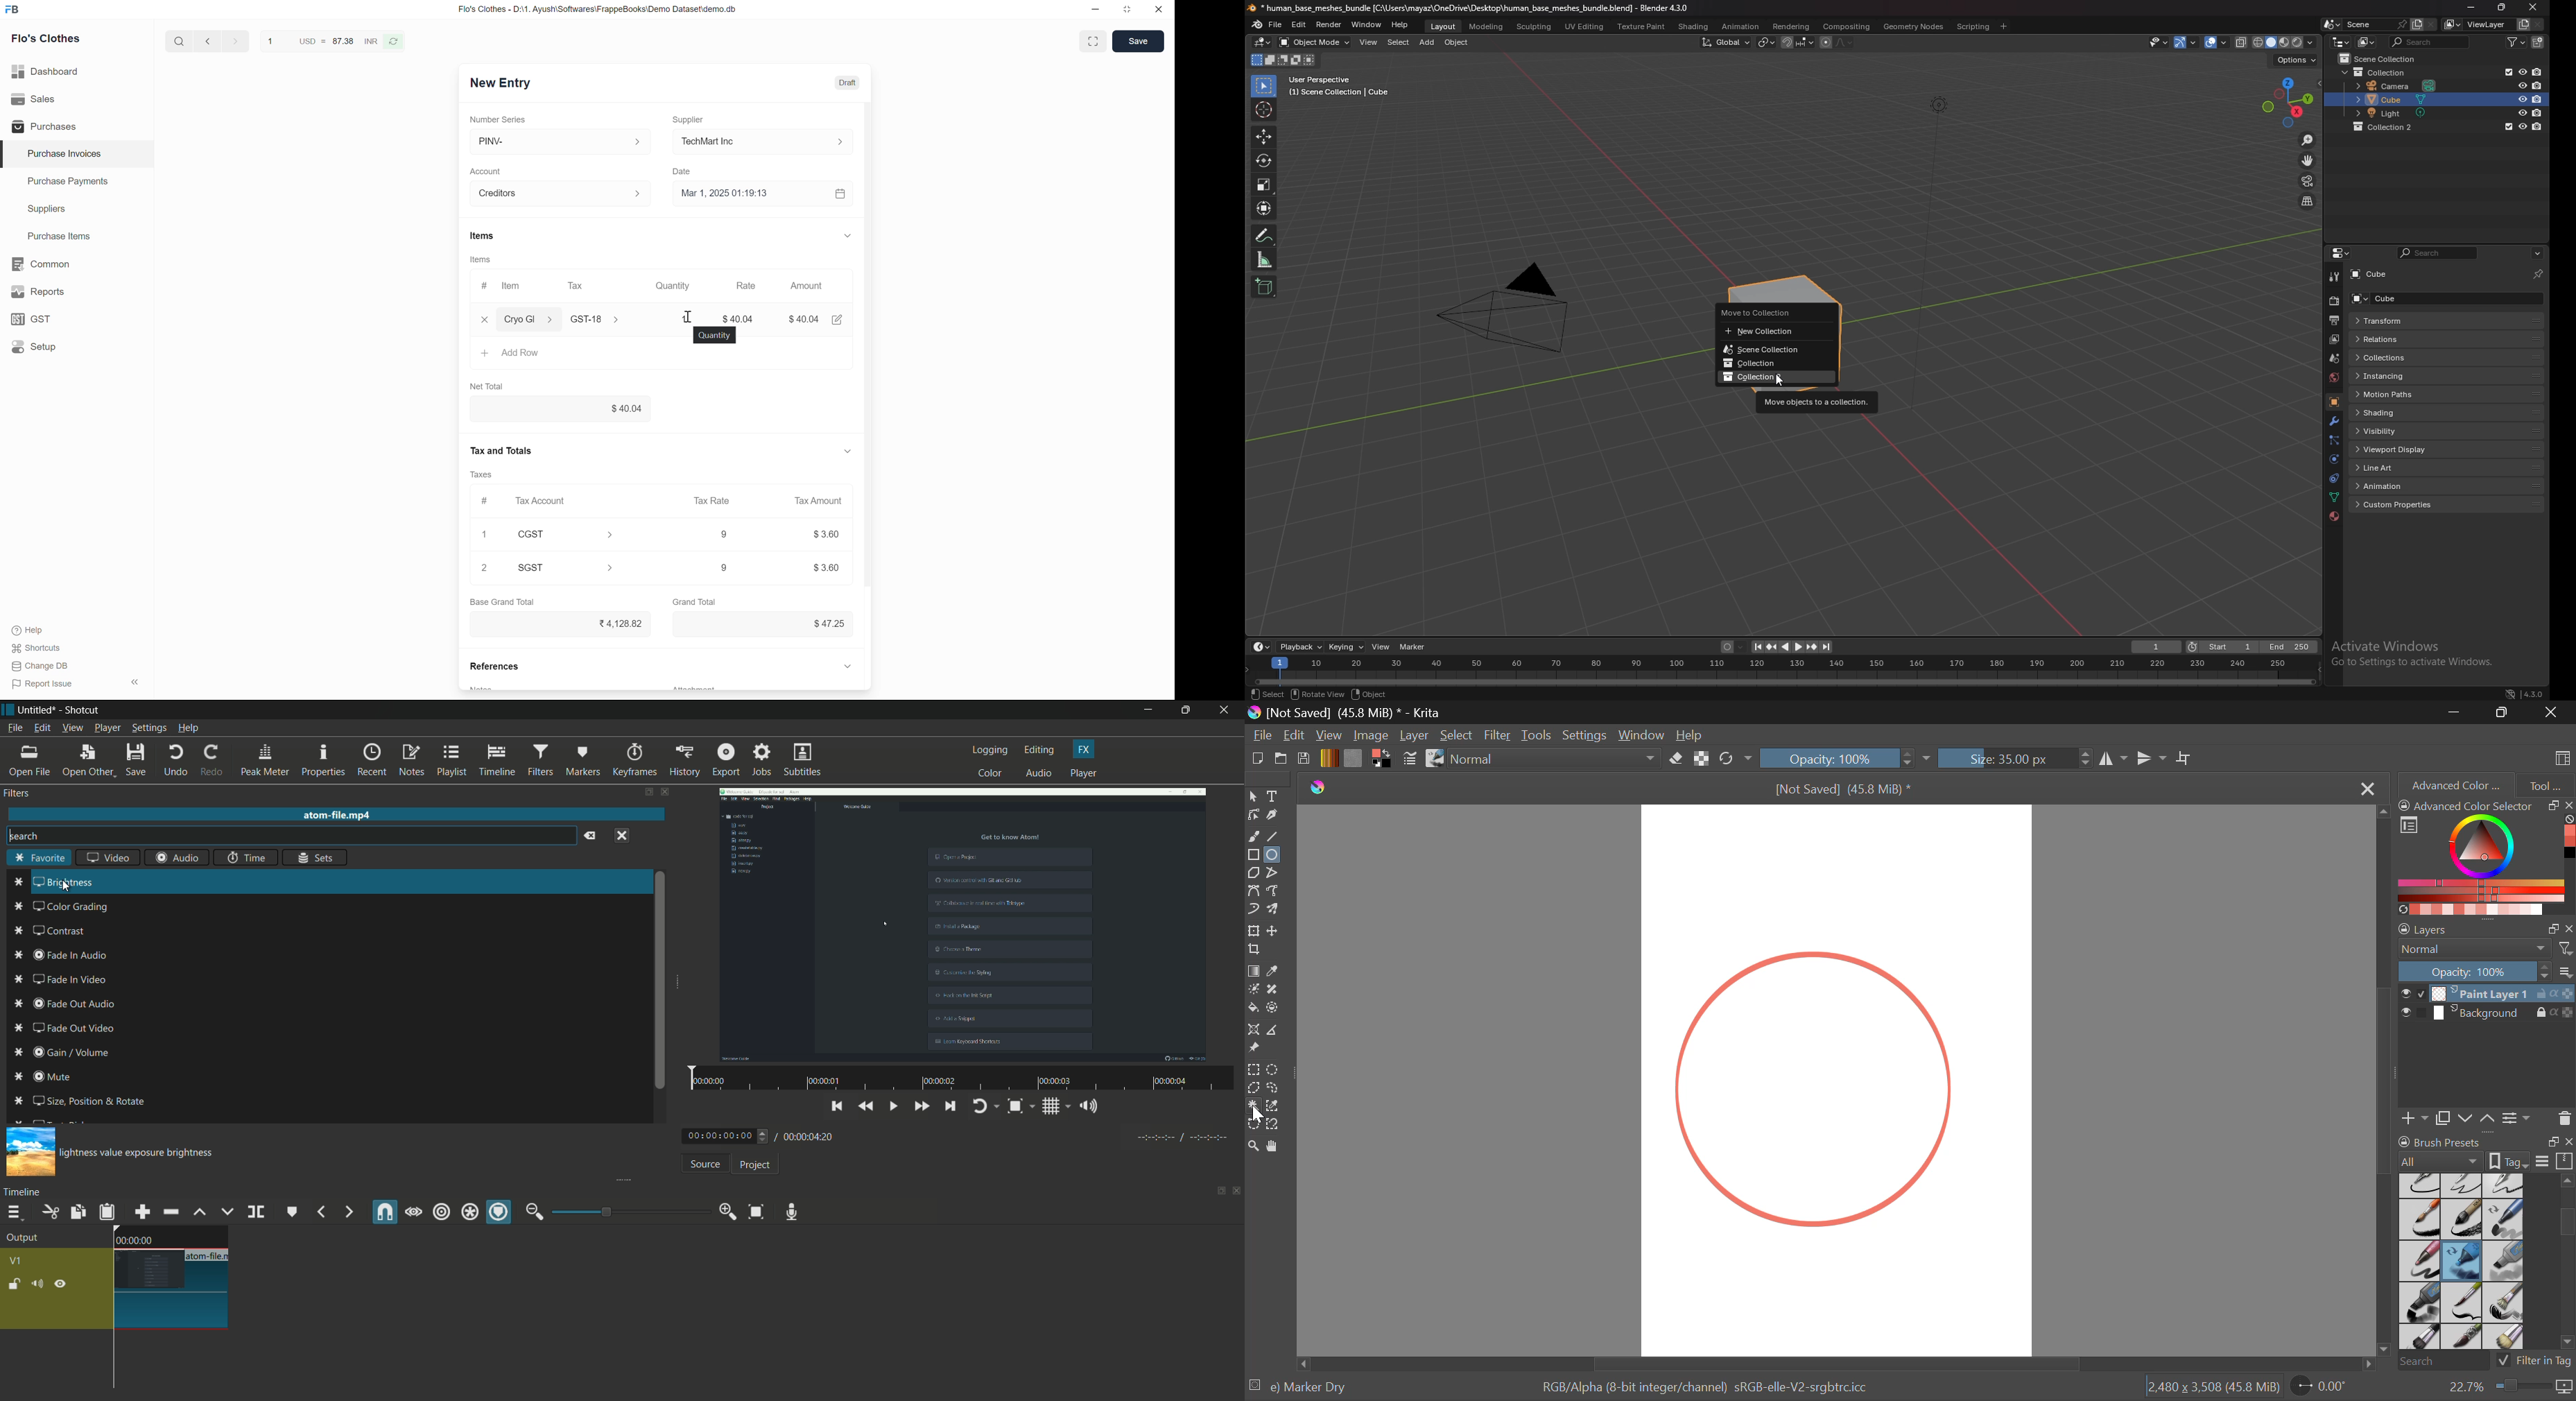 This screenshot has width=2576, height=1428. What do you see at coordinates (2326, 1386) in the screenshot?
I see `Sheet Rotation` at bounding box center [2326, 1386].